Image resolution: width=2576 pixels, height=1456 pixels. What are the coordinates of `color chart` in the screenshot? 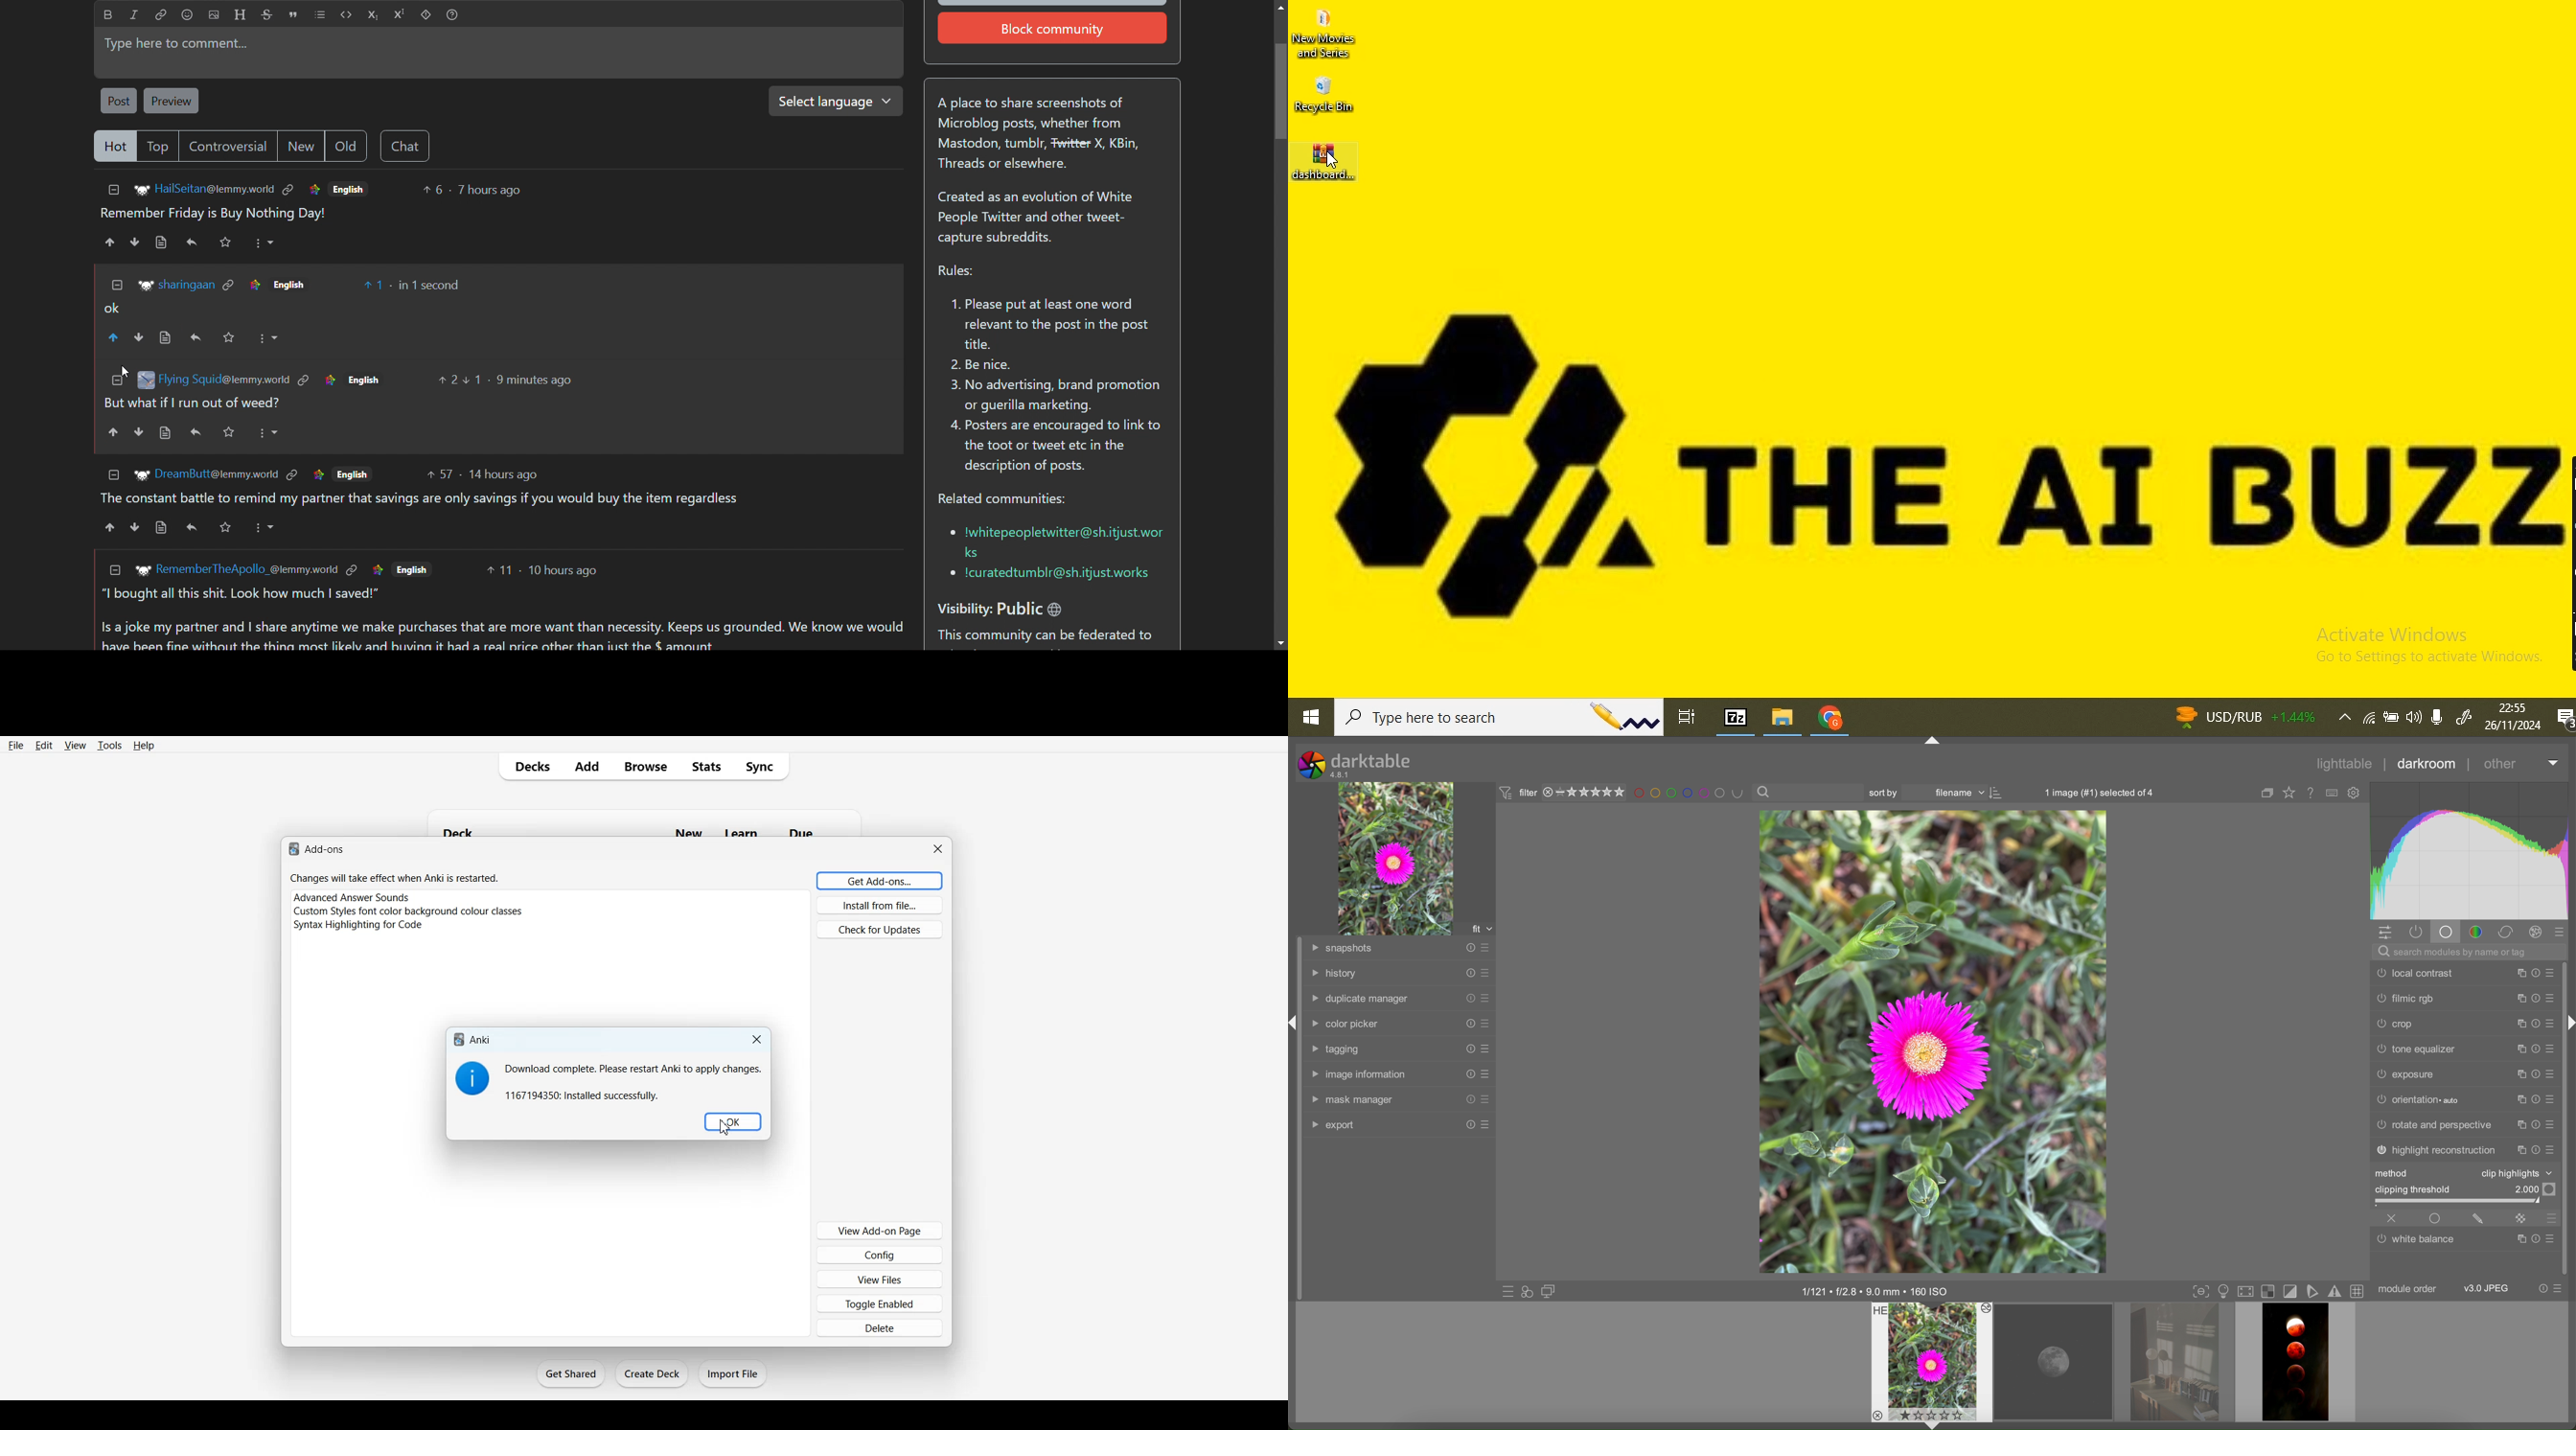 It's located at (2471, 850).